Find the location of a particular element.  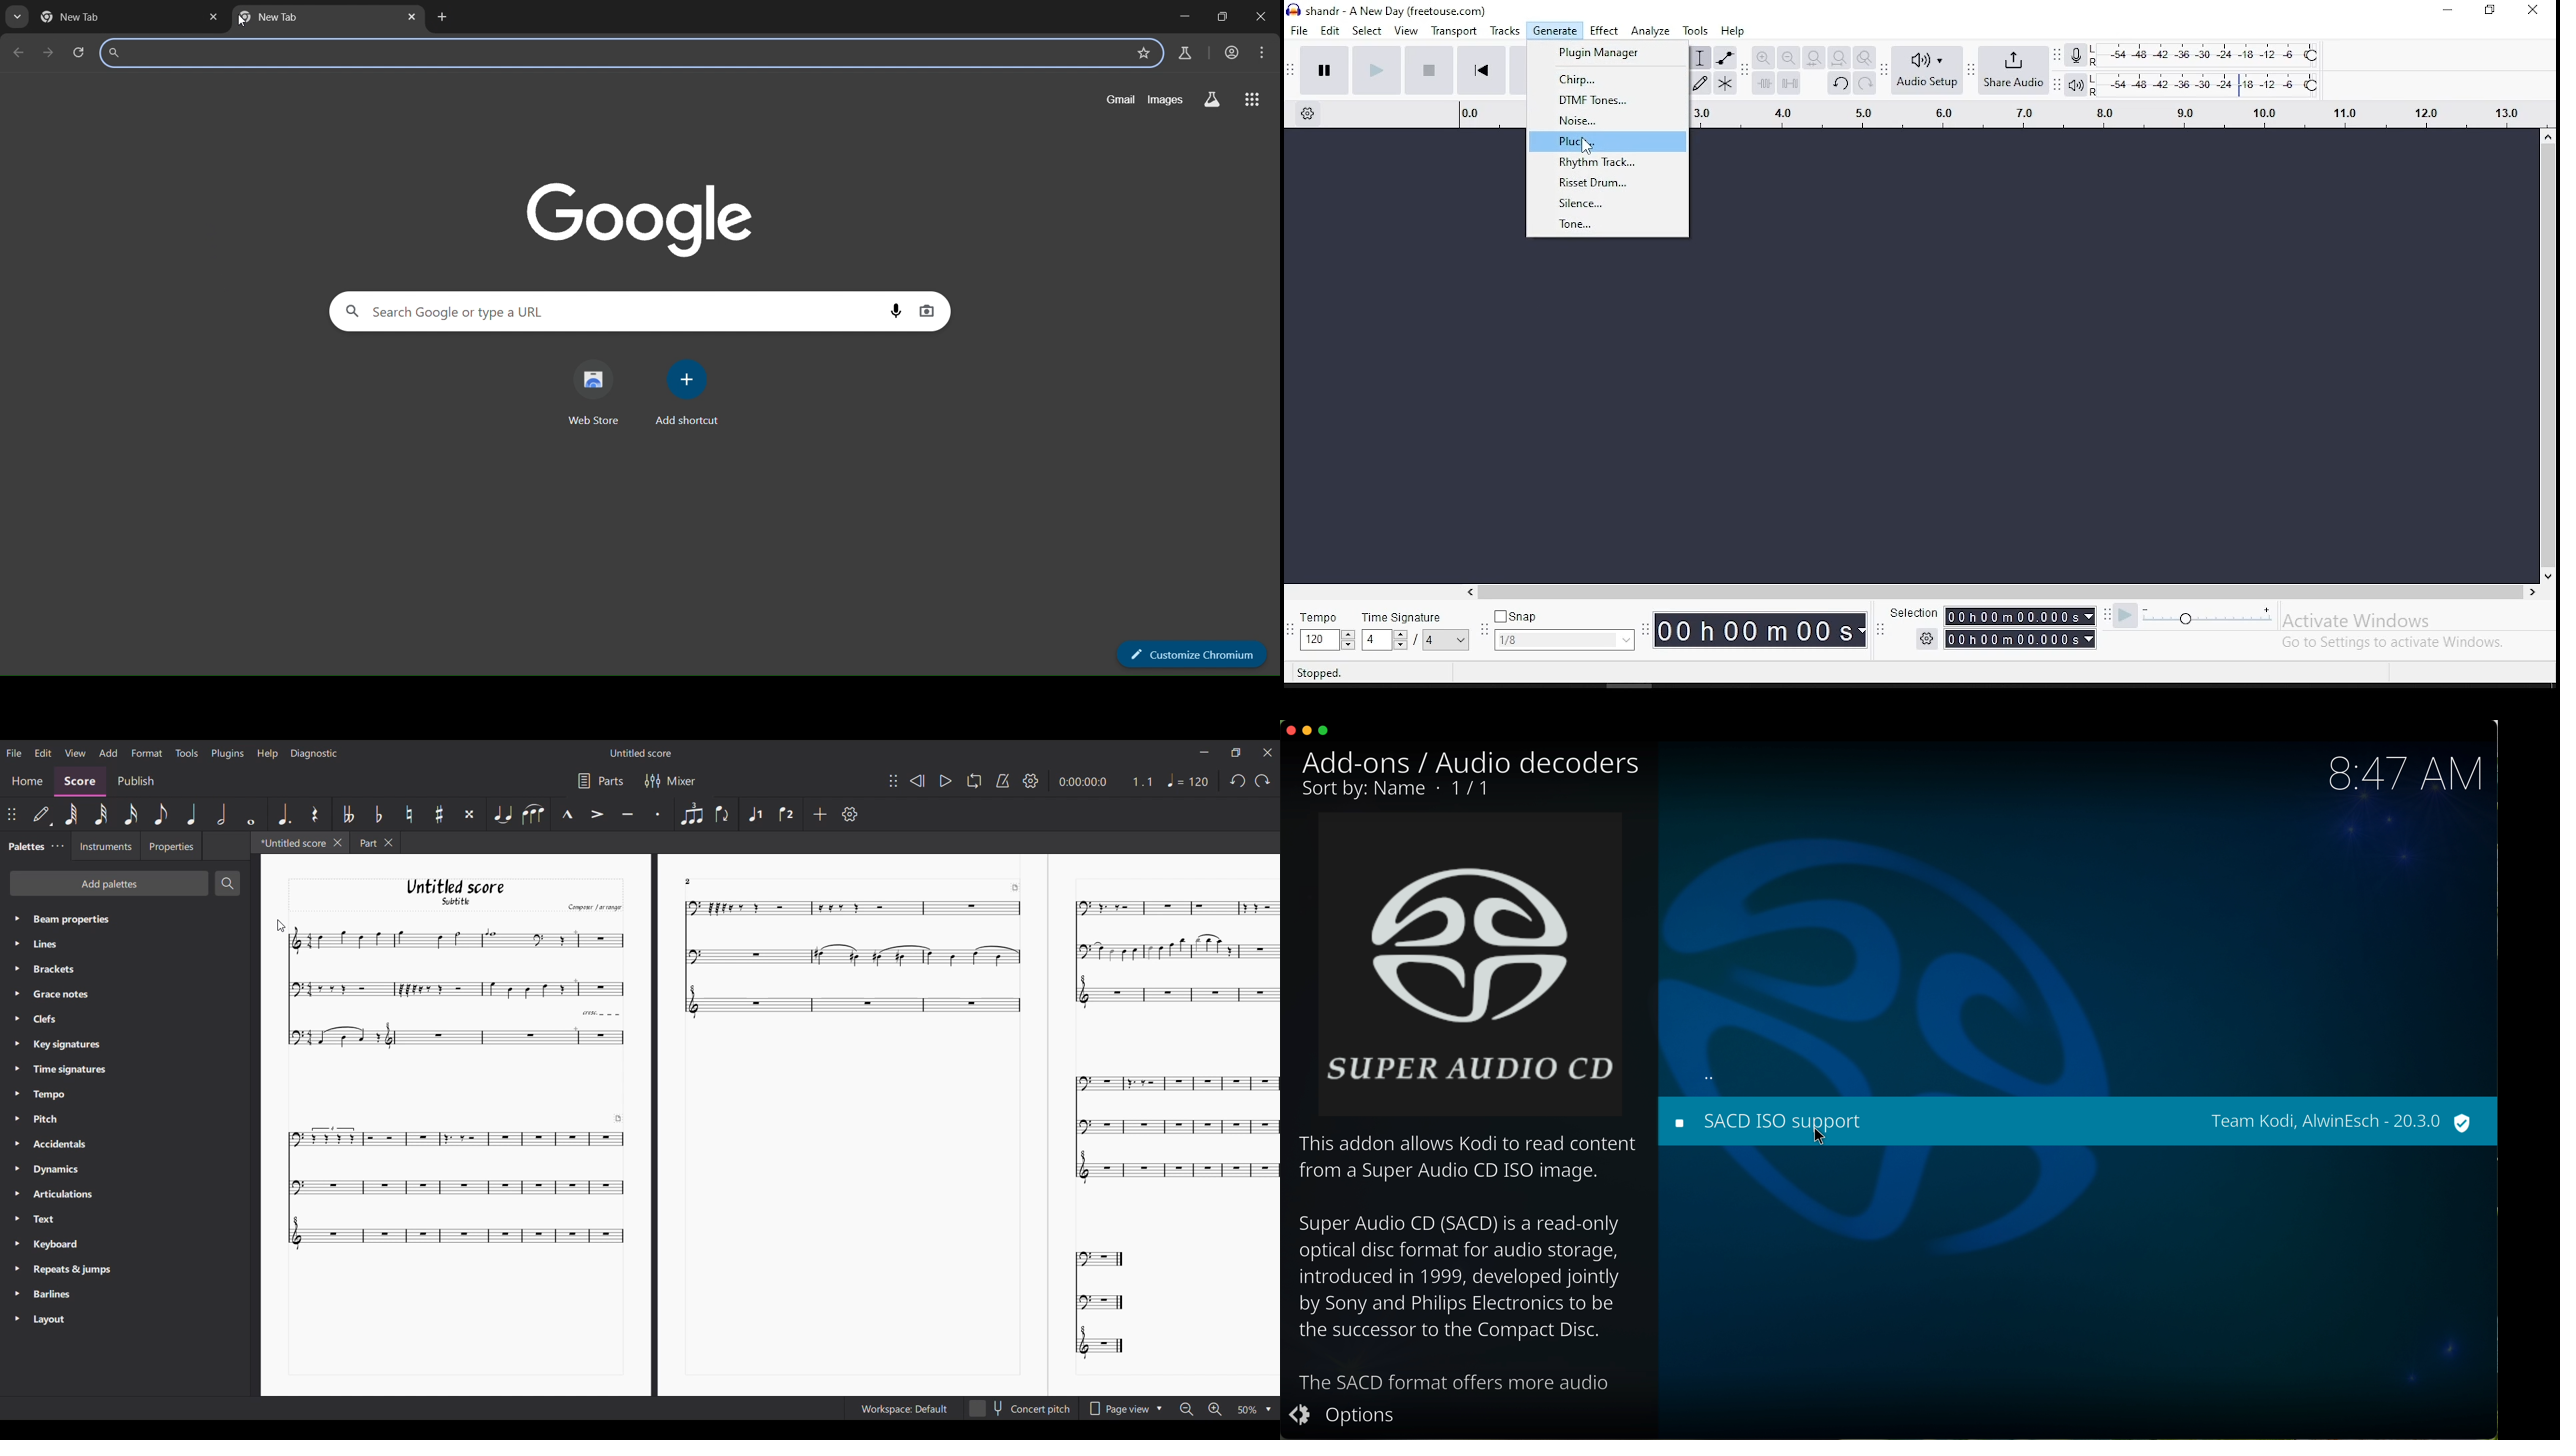

 is located at coordinates (458, 1037).